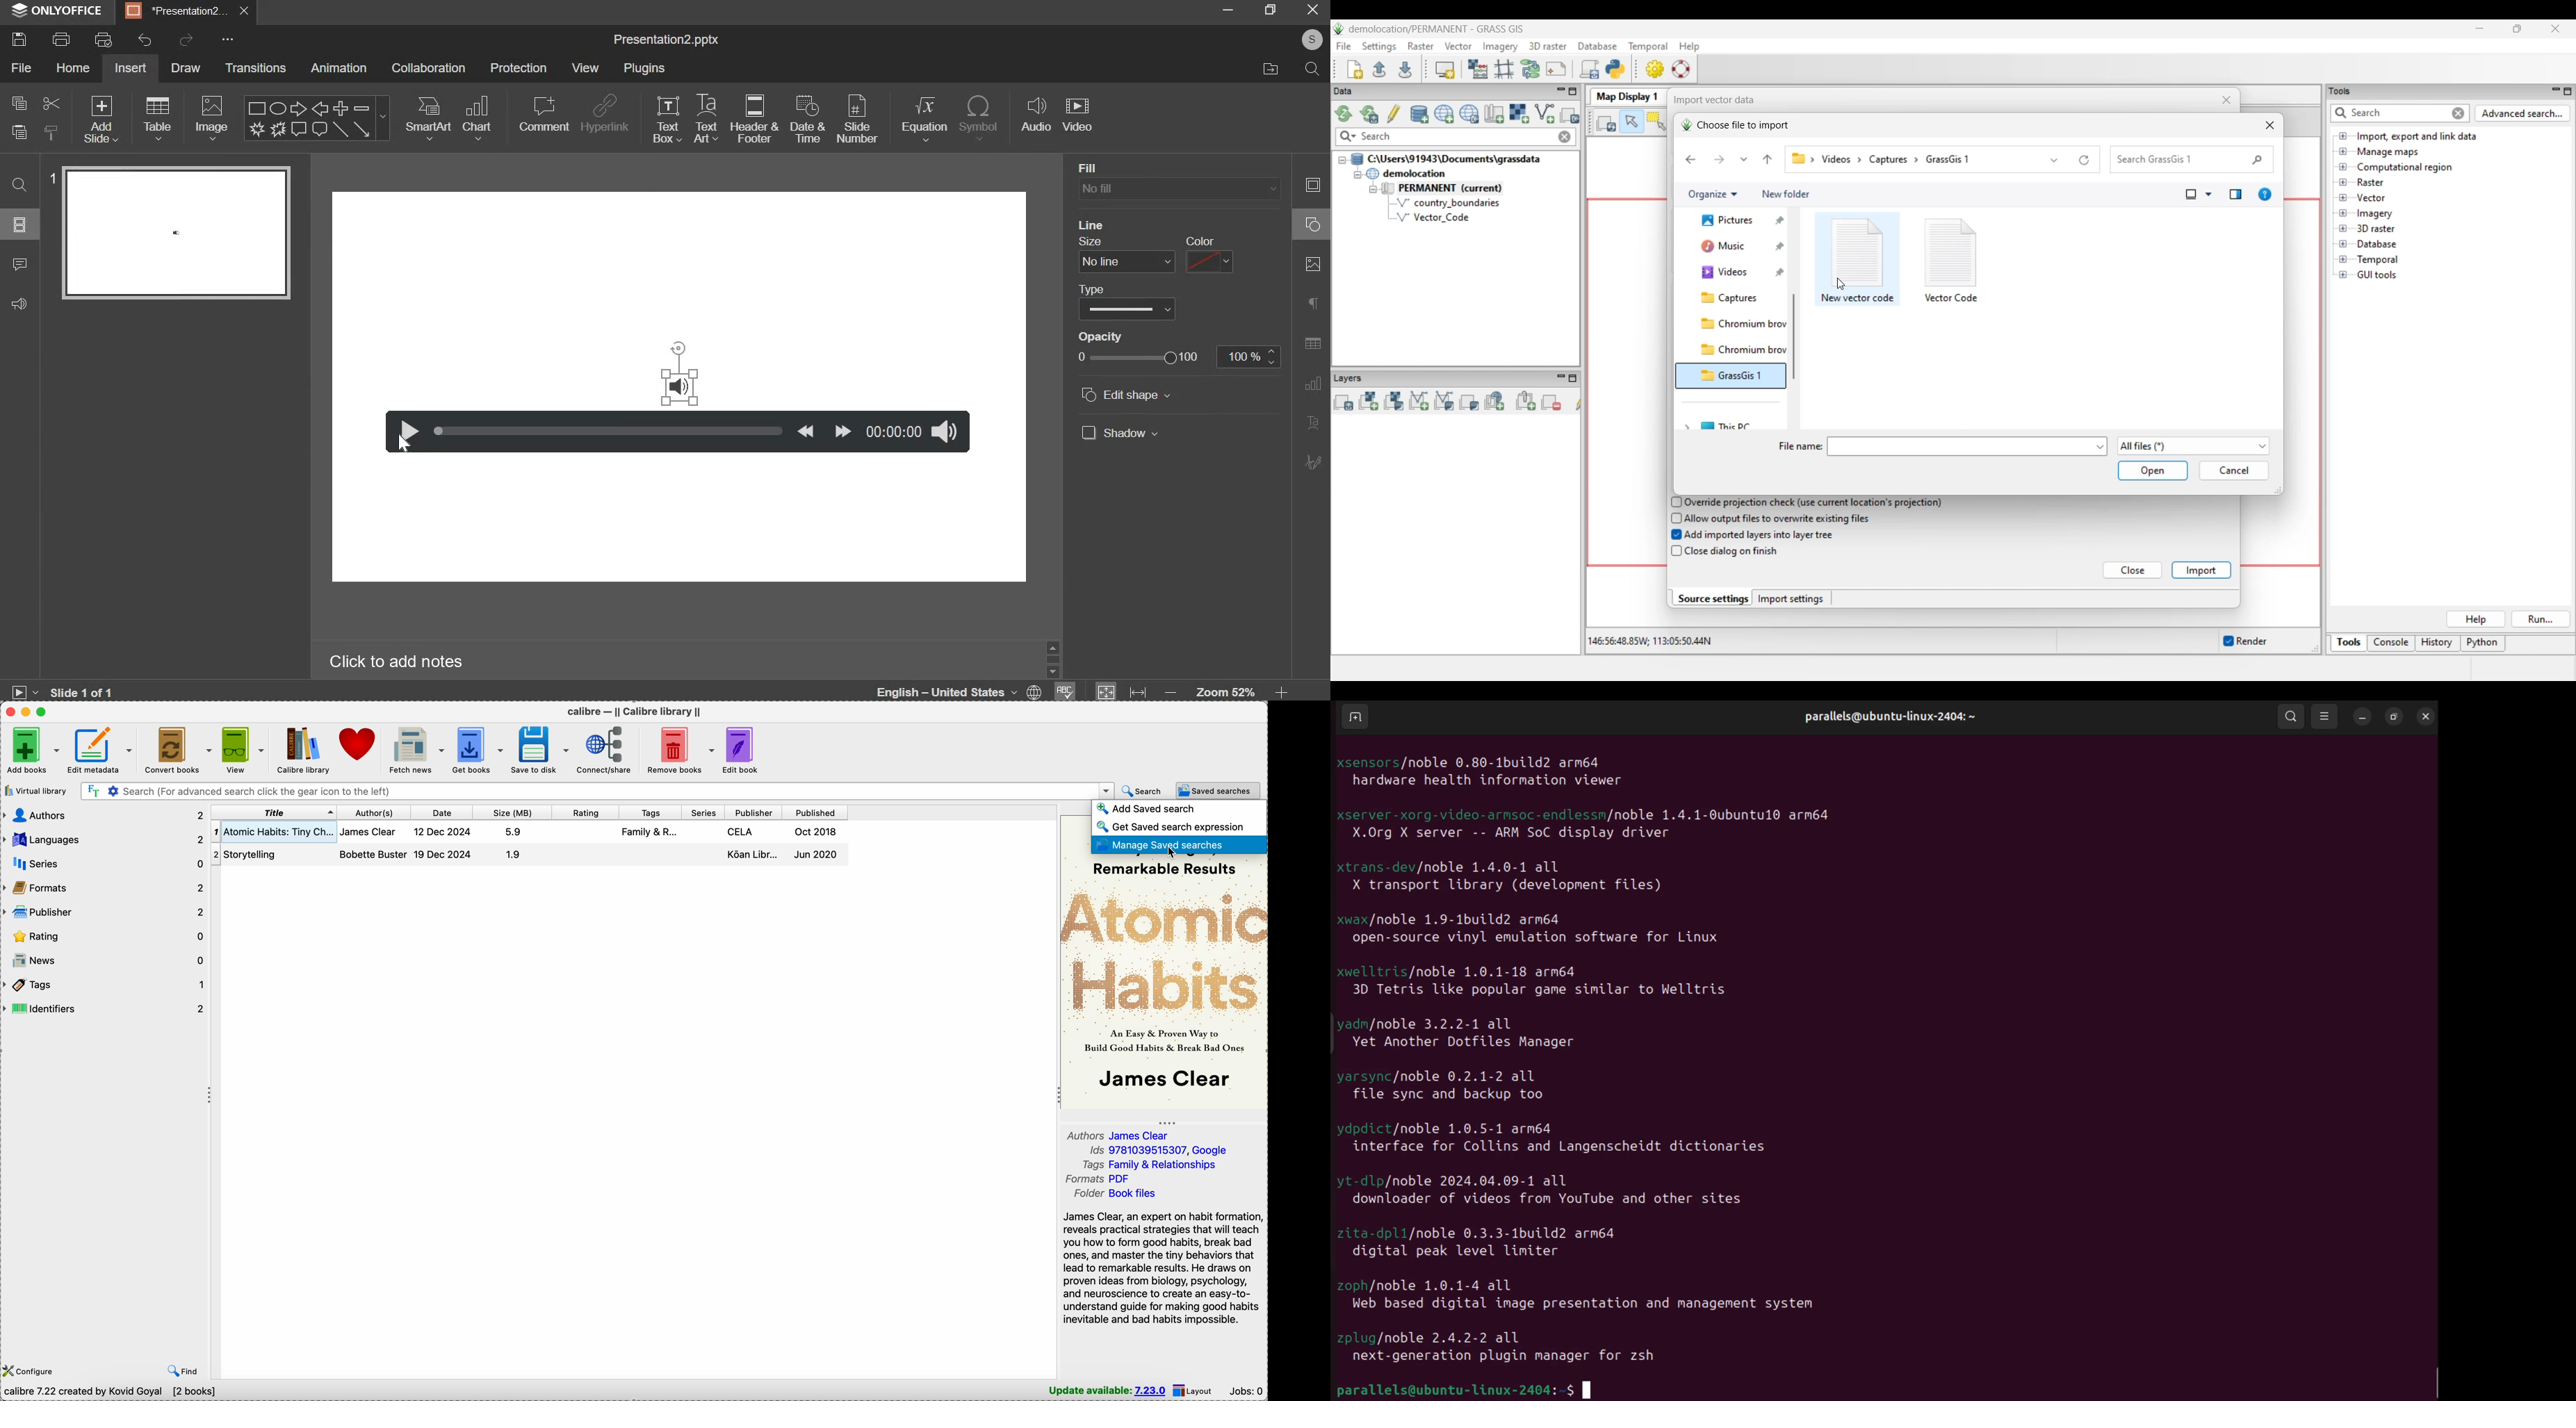 Image resolution: width=2576 pixels, height=1428 pixels. I want to click on file location, so click(1278, 71).